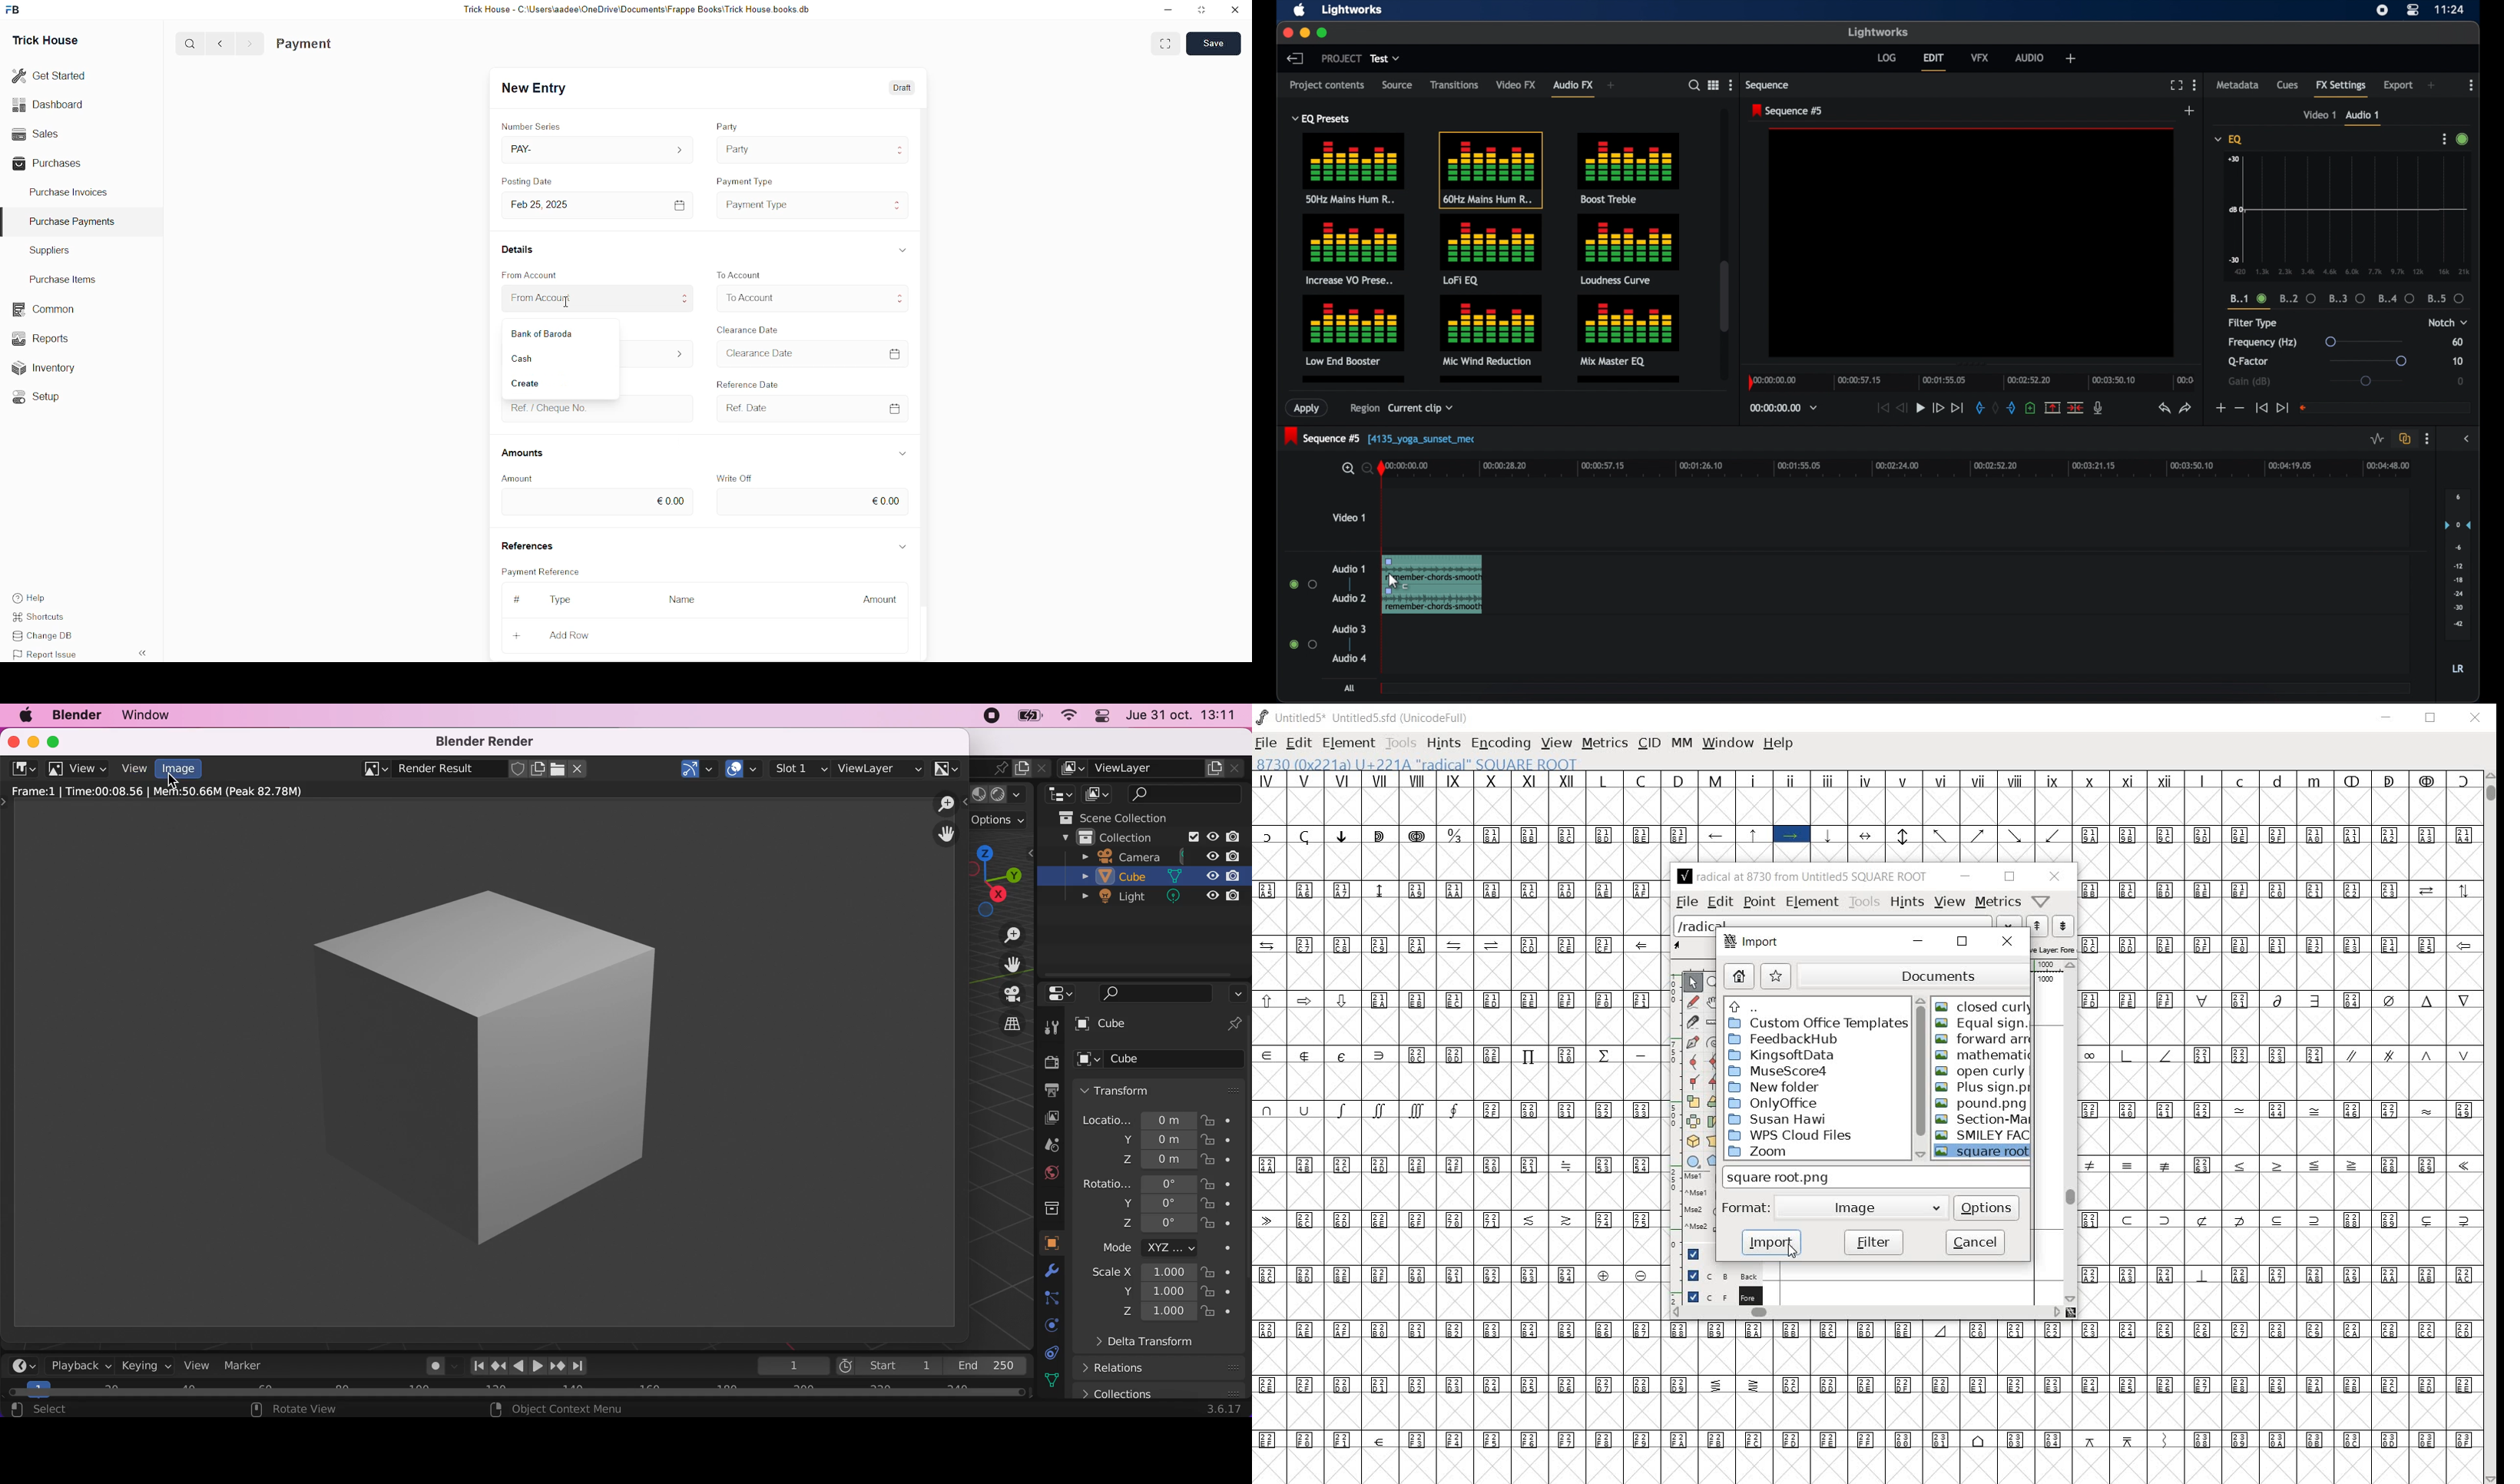  I want to click on lock, so click(1219, 1183).